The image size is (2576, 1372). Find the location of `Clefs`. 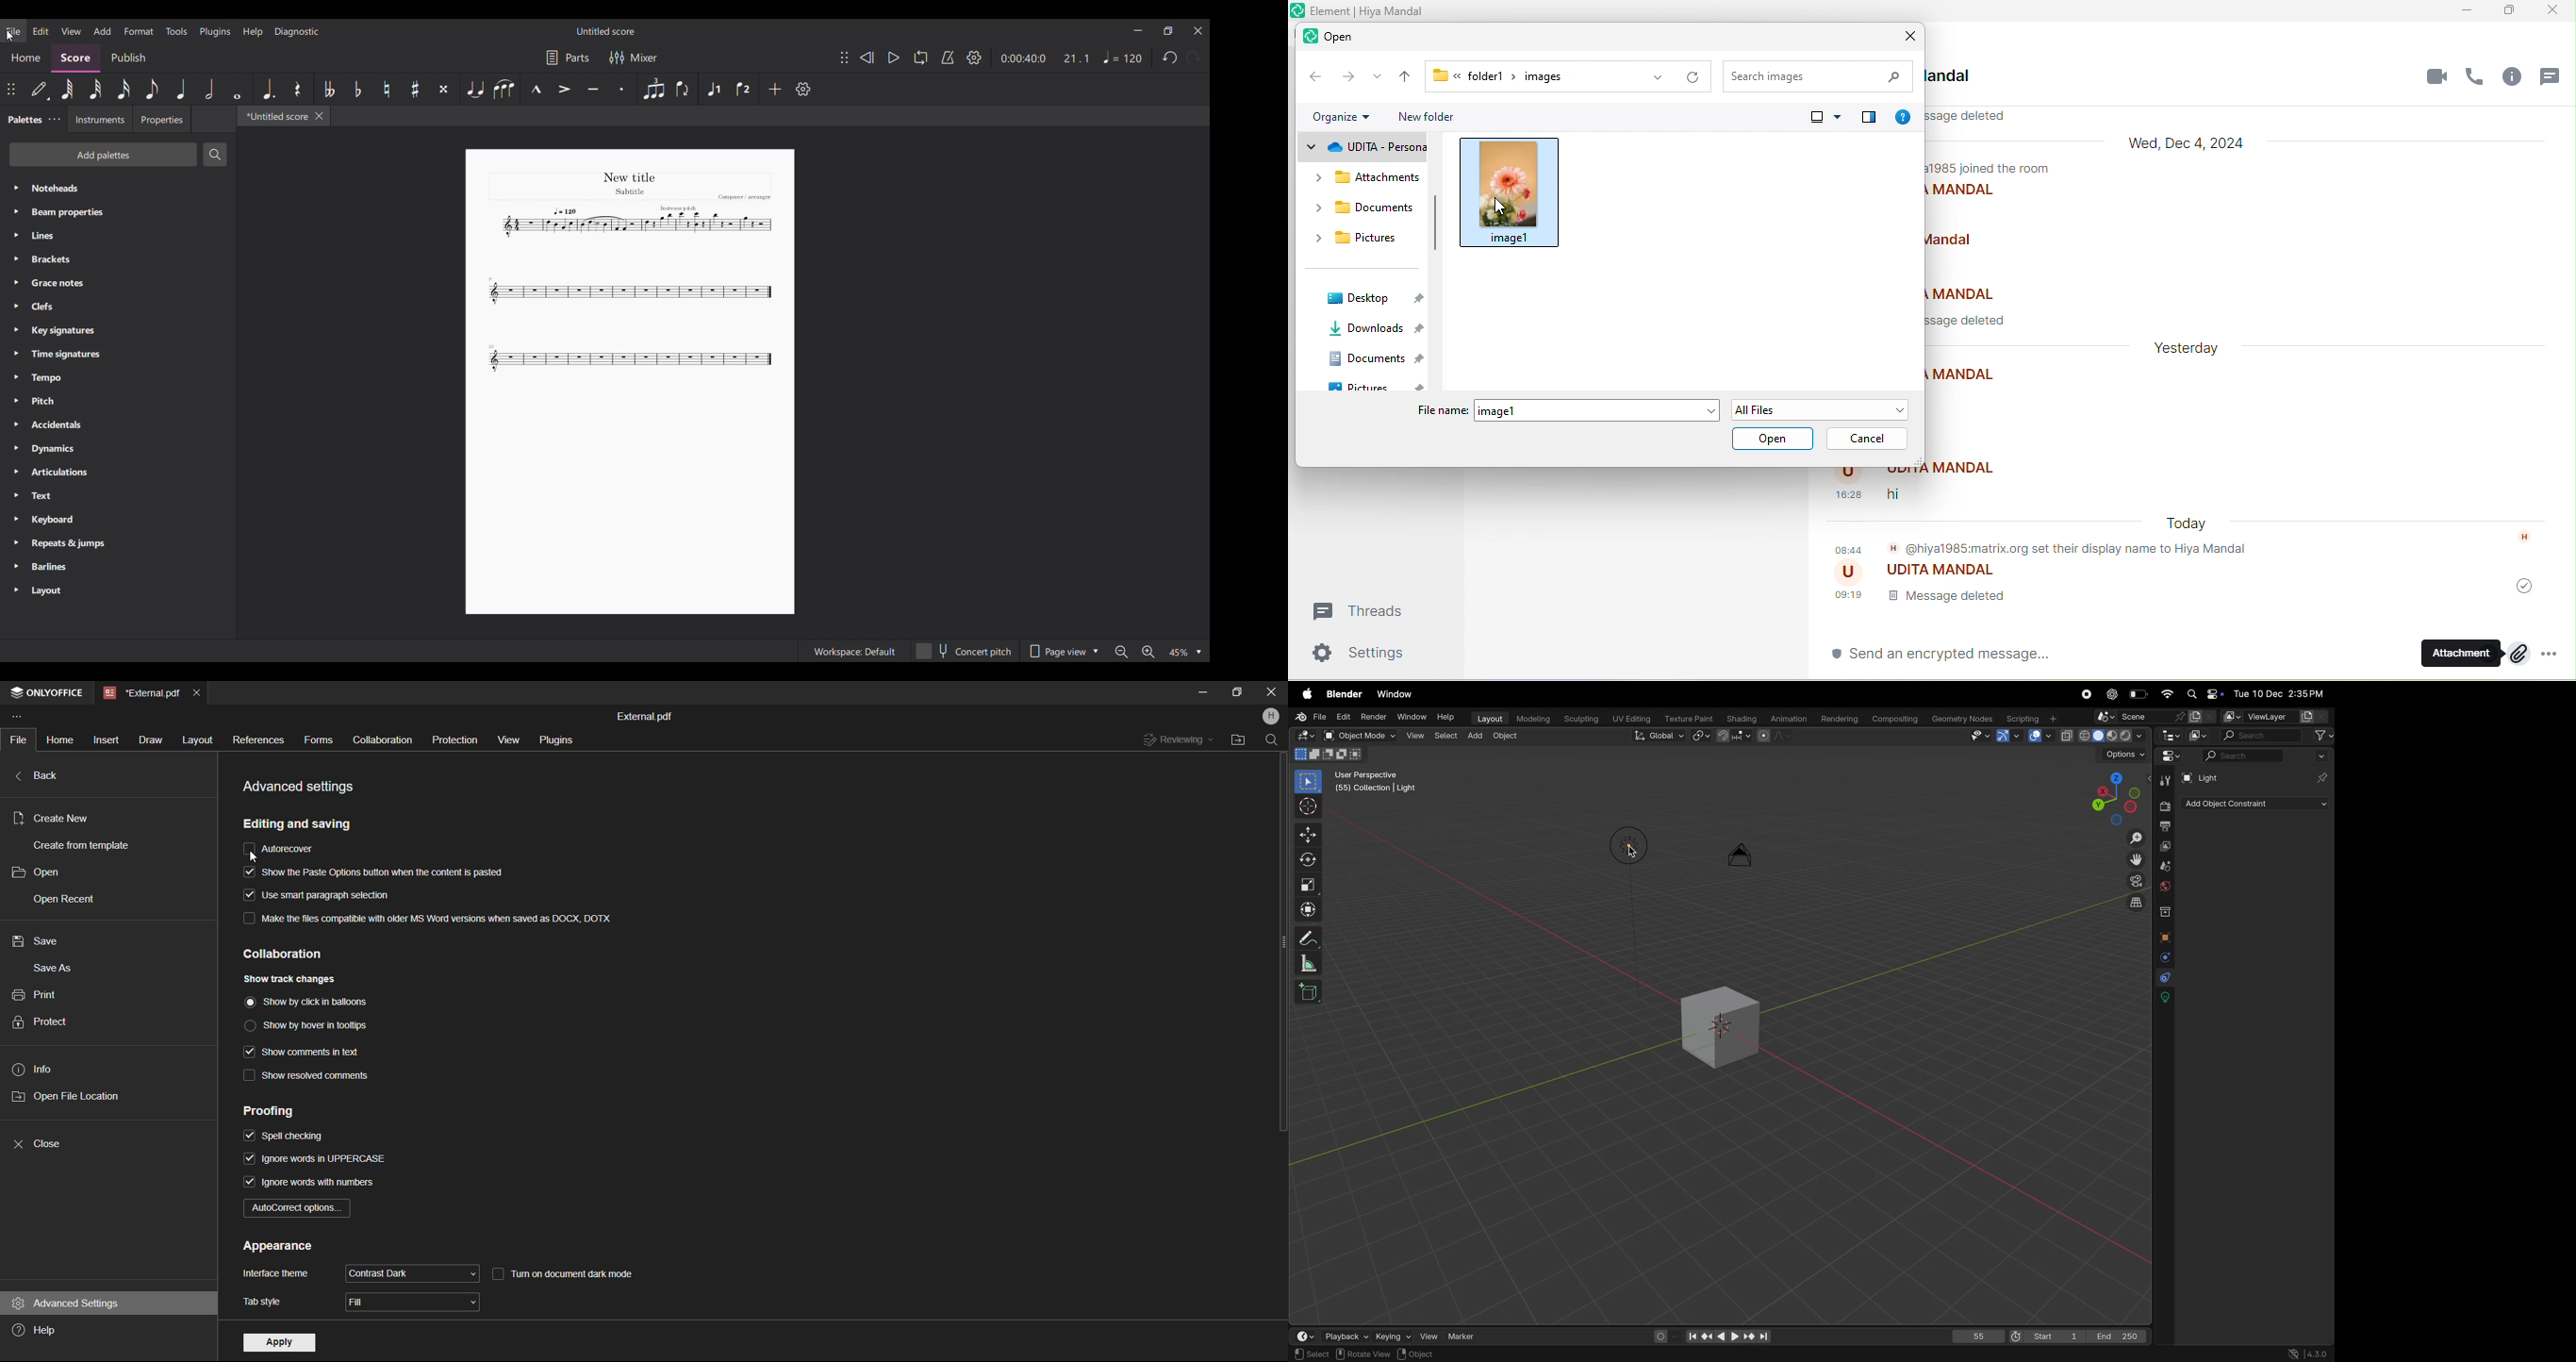

Clefs is located at coordinates (117, 306).